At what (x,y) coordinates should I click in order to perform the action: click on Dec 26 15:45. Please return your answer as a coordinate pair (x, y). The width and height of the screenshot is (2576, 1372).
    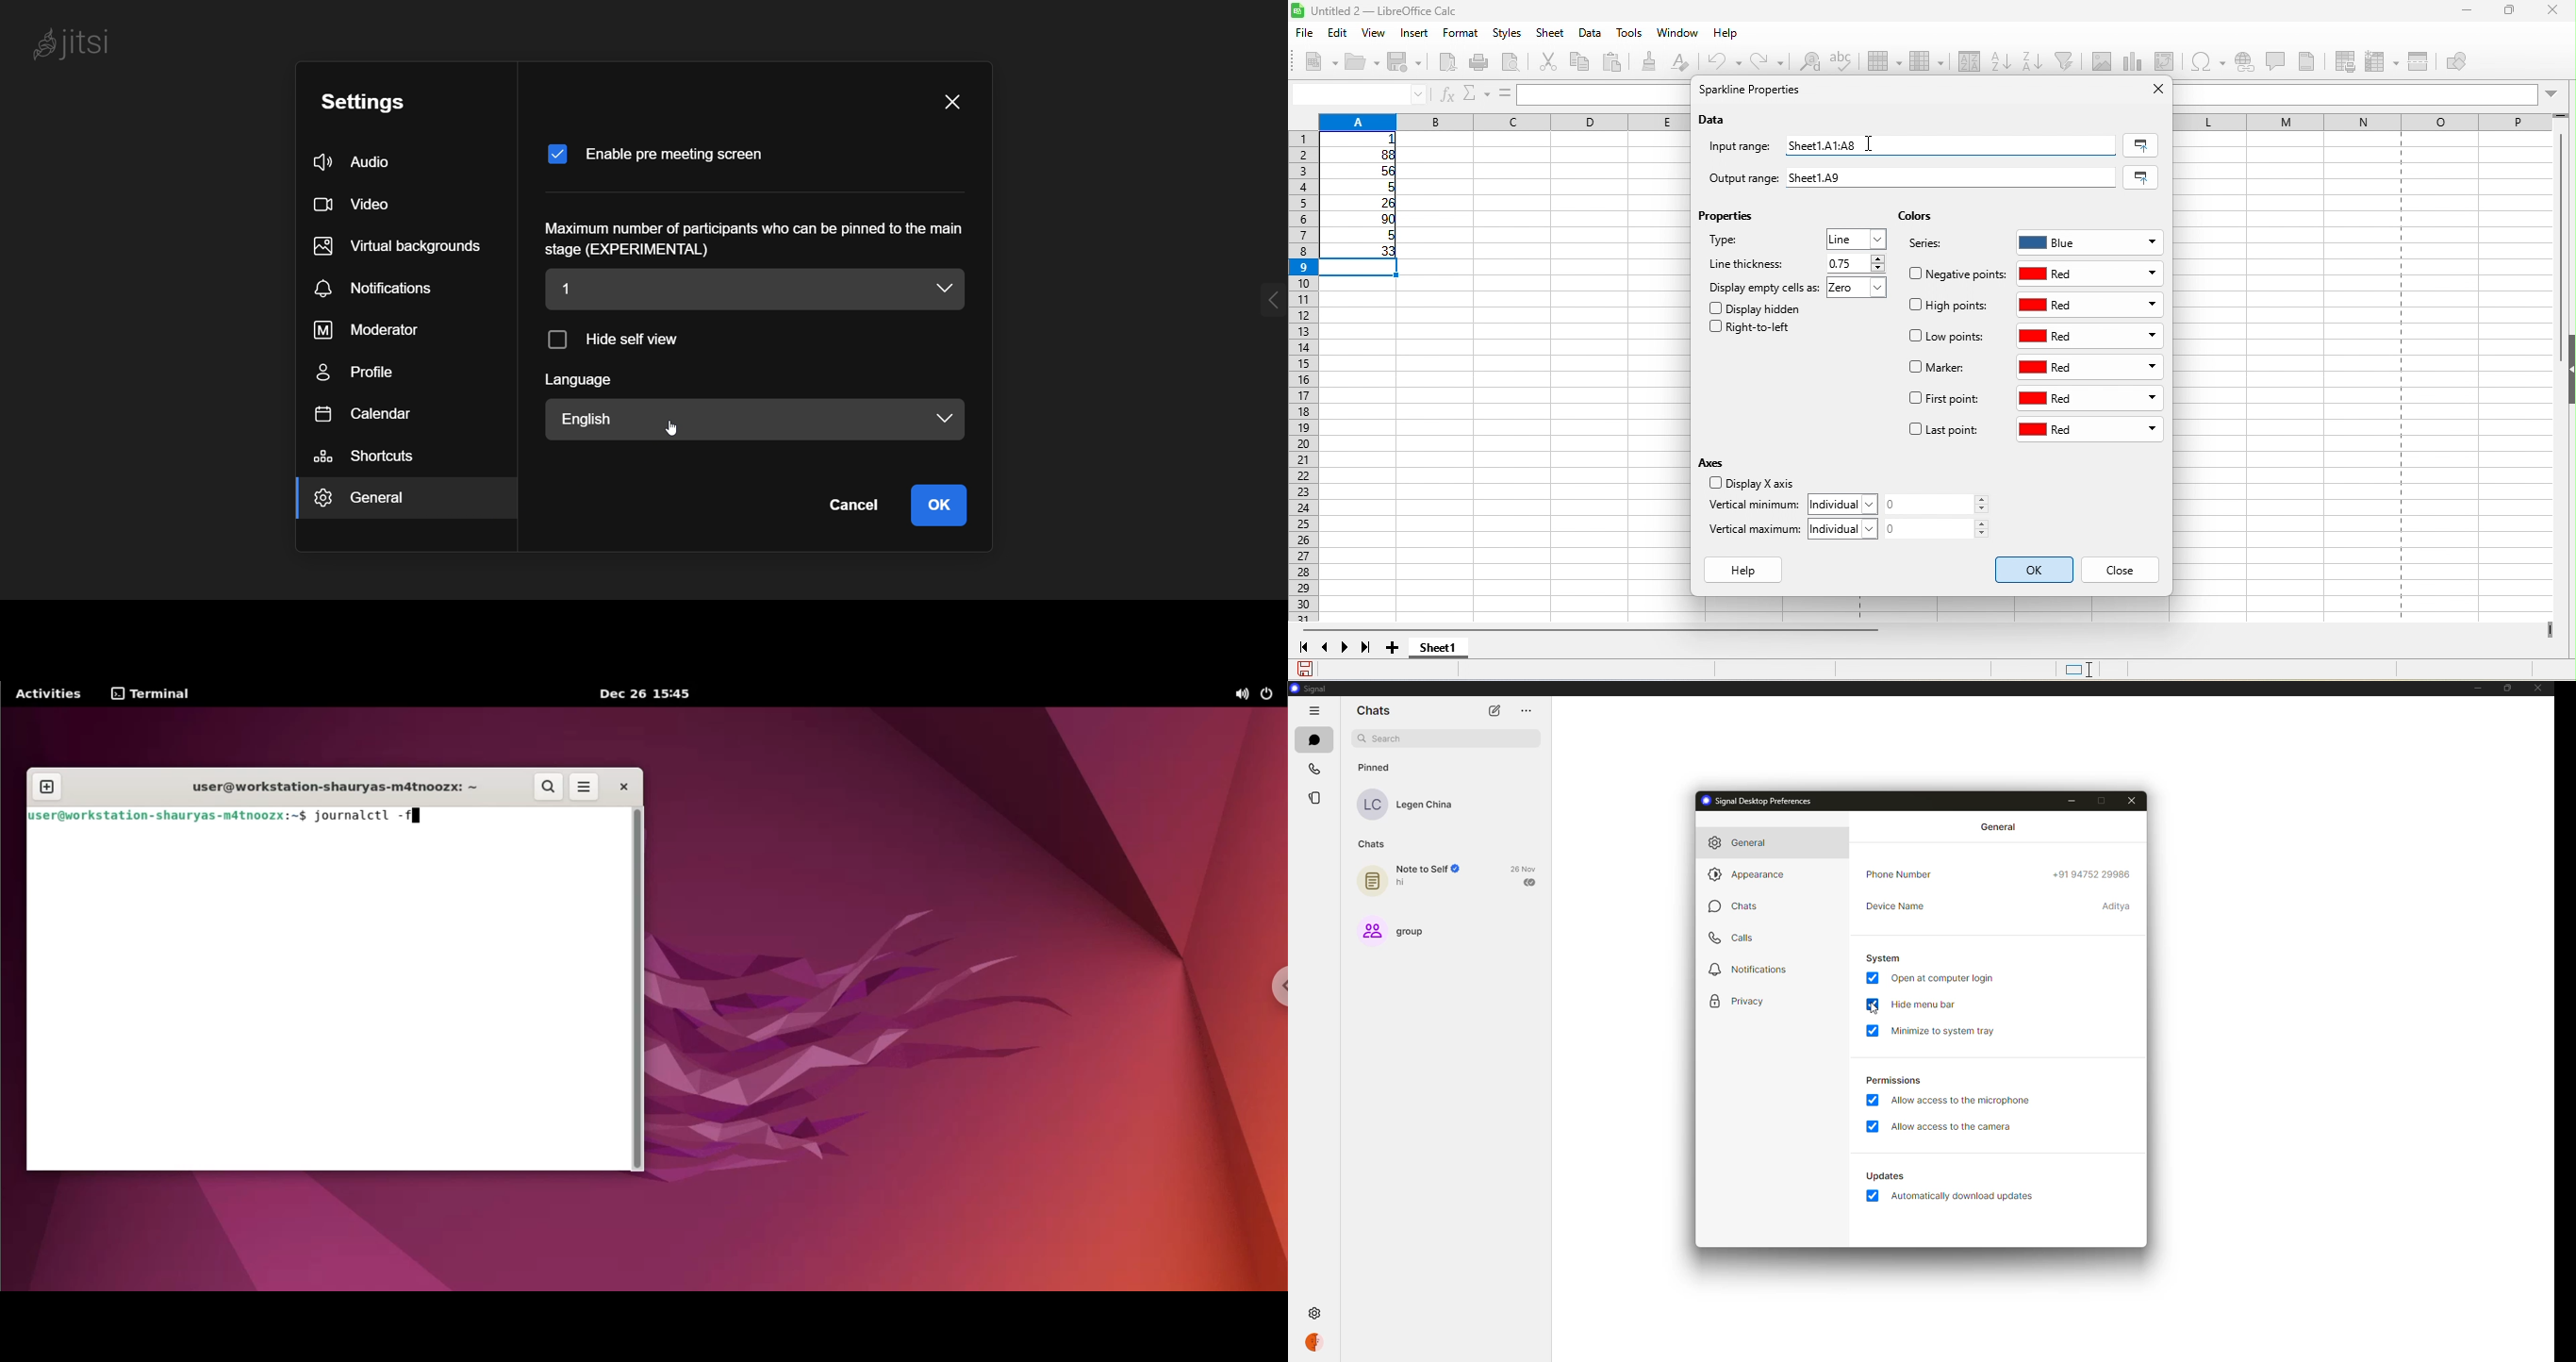
    Looking at the image, I should click on (642, 695).